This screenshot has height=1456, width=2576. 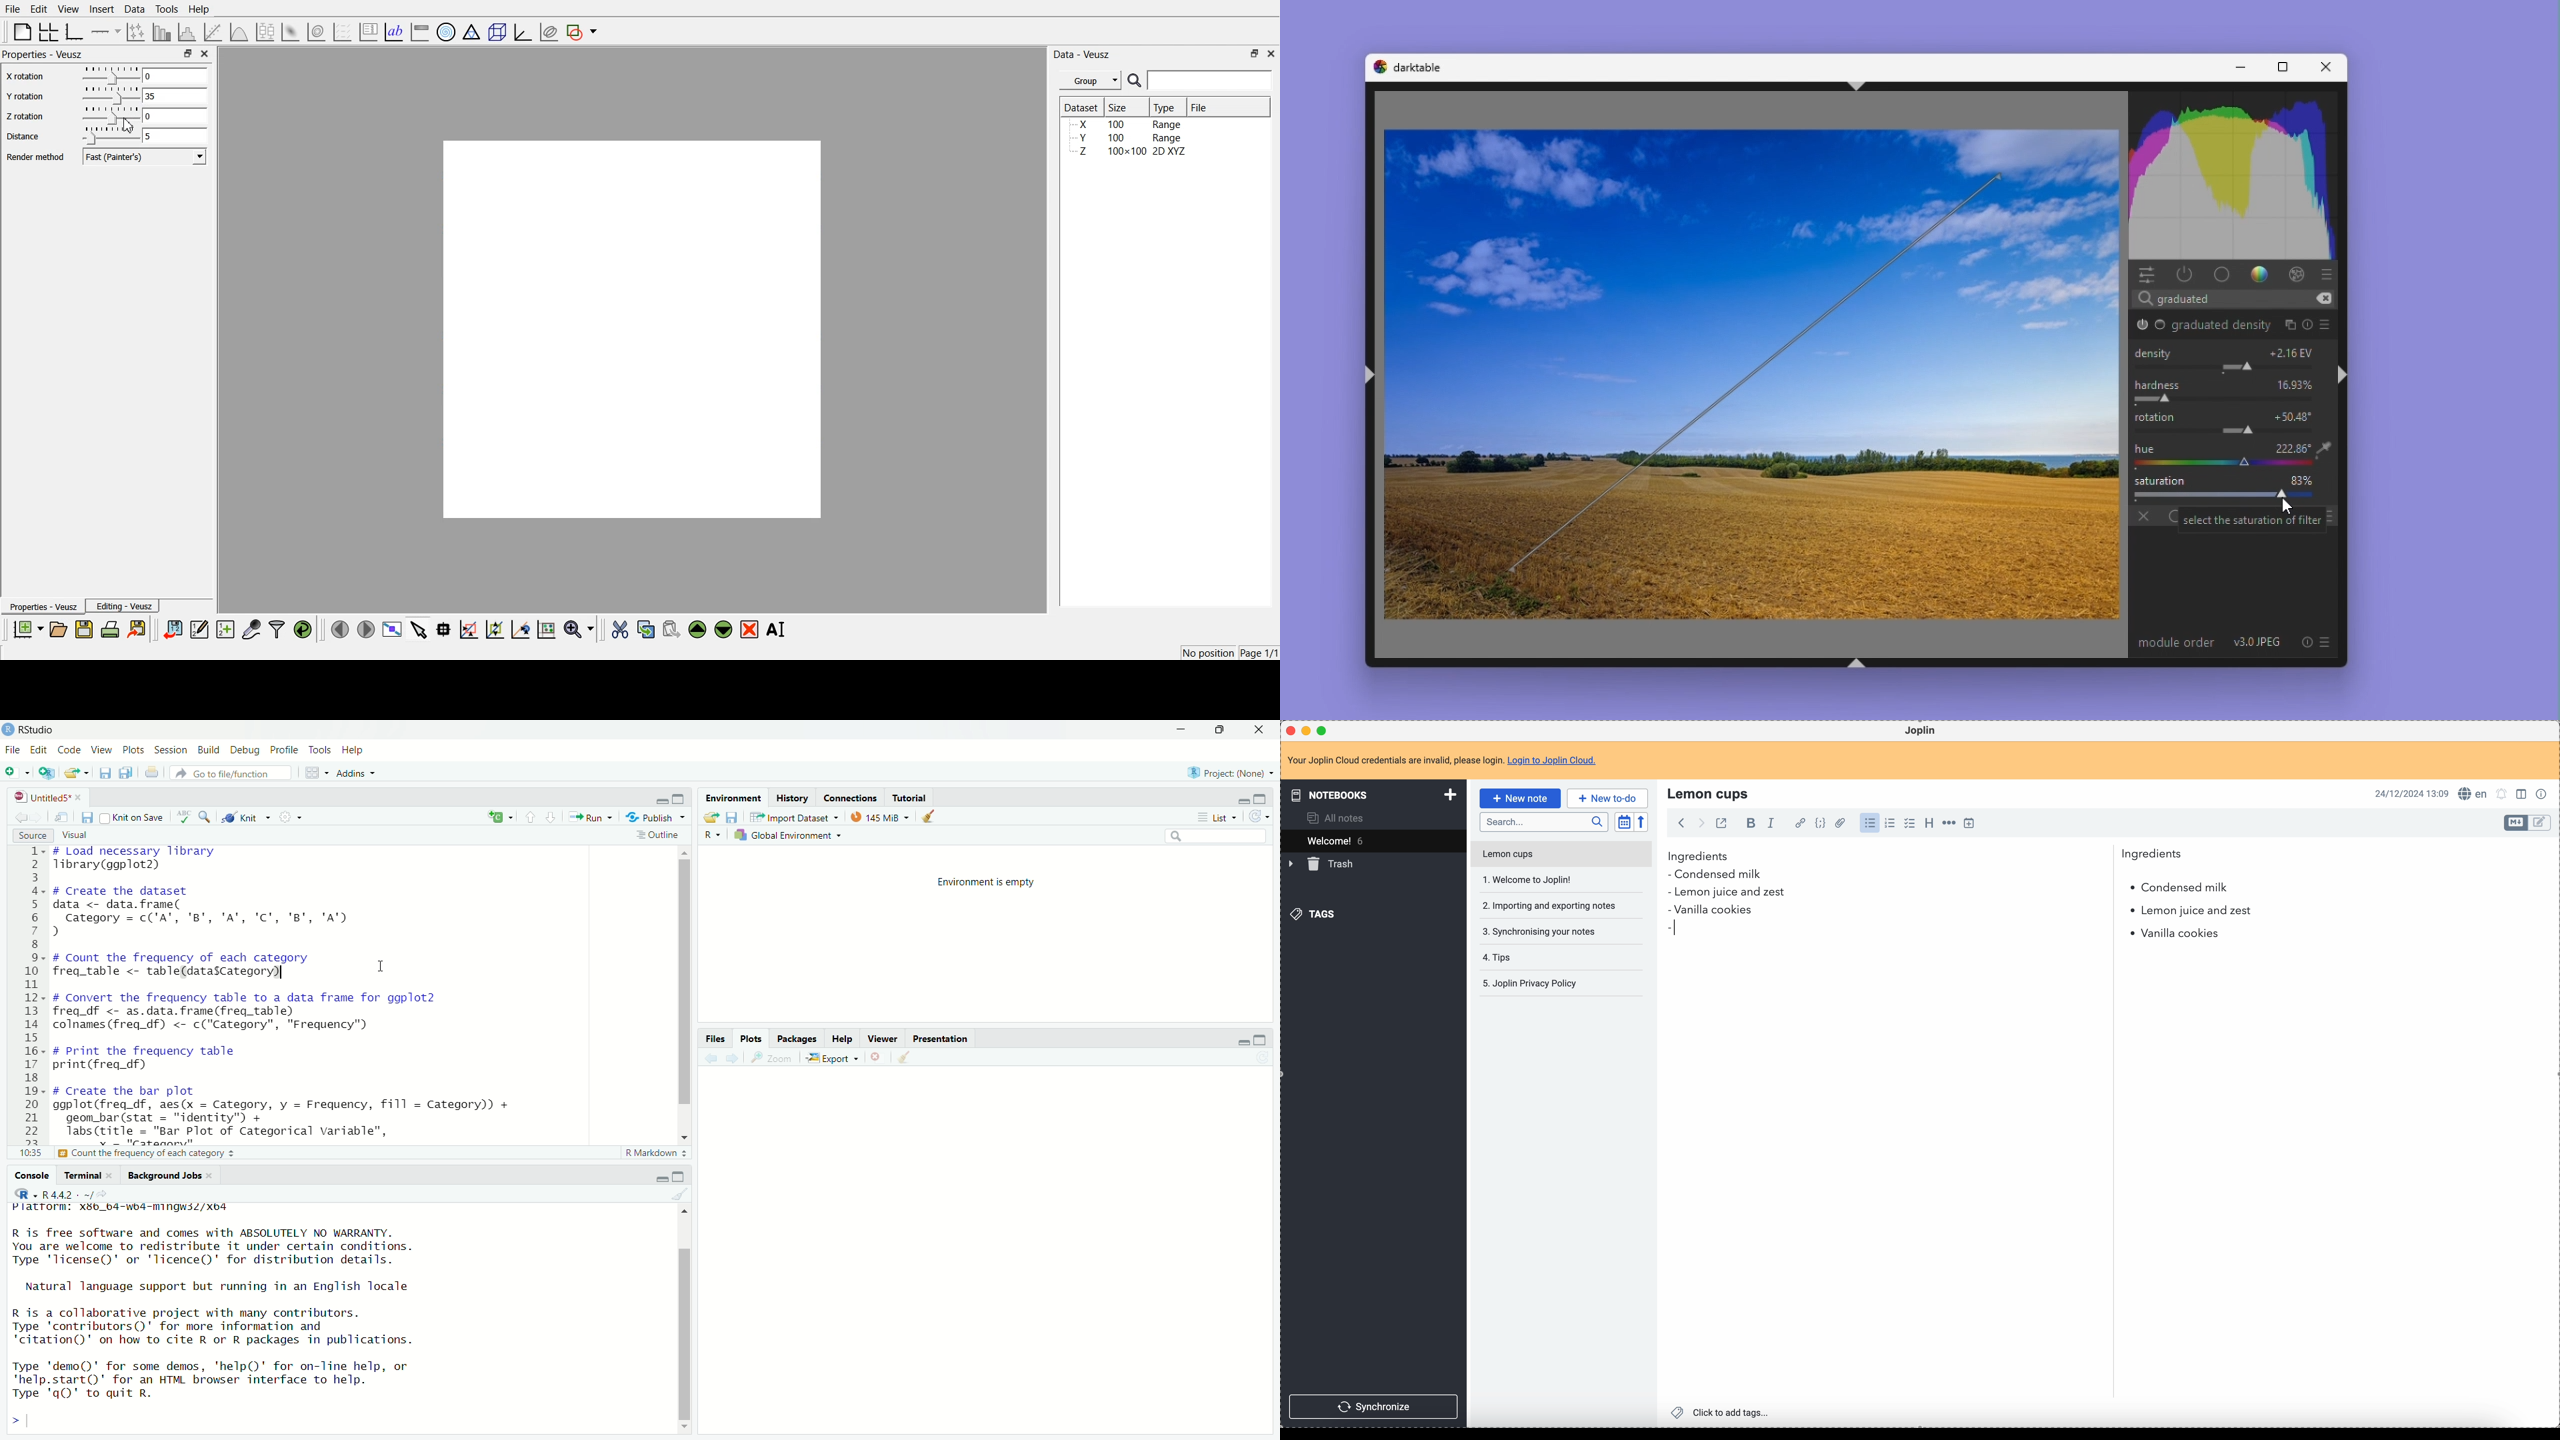 I want to click on vertical scrollbar, so click(x=686, y=981).